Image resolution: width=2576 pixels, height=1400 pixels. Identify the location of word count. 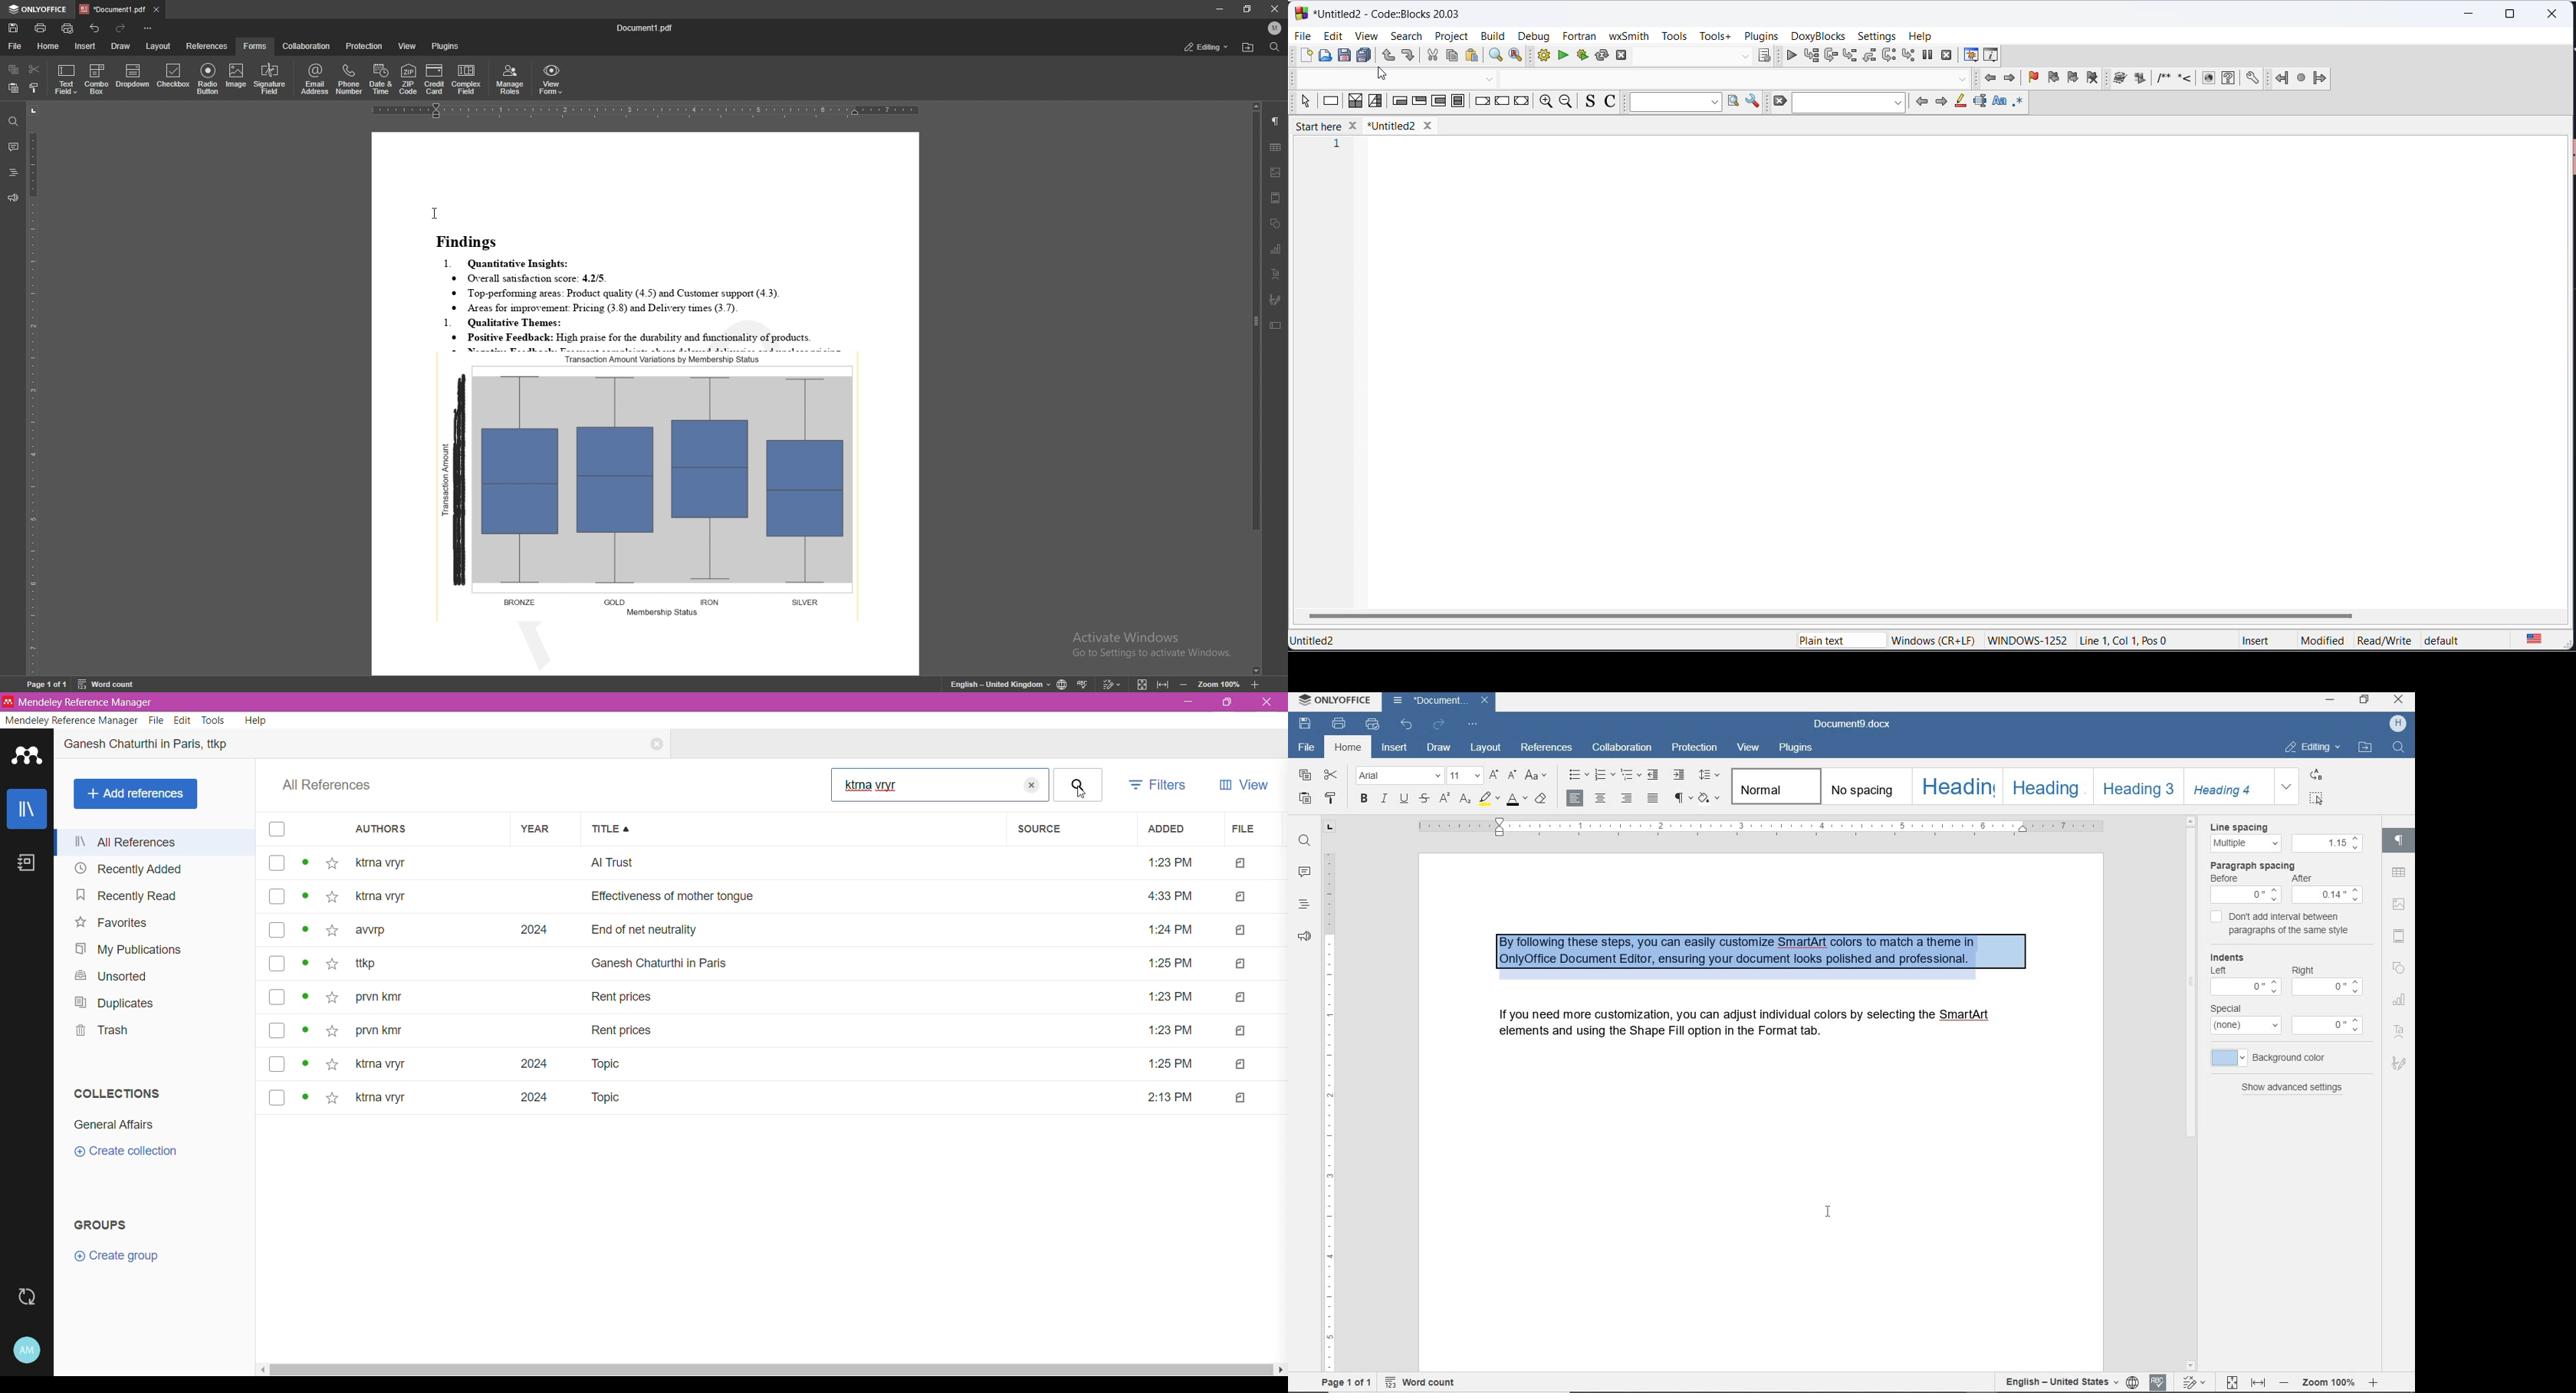
(1423, 1382).